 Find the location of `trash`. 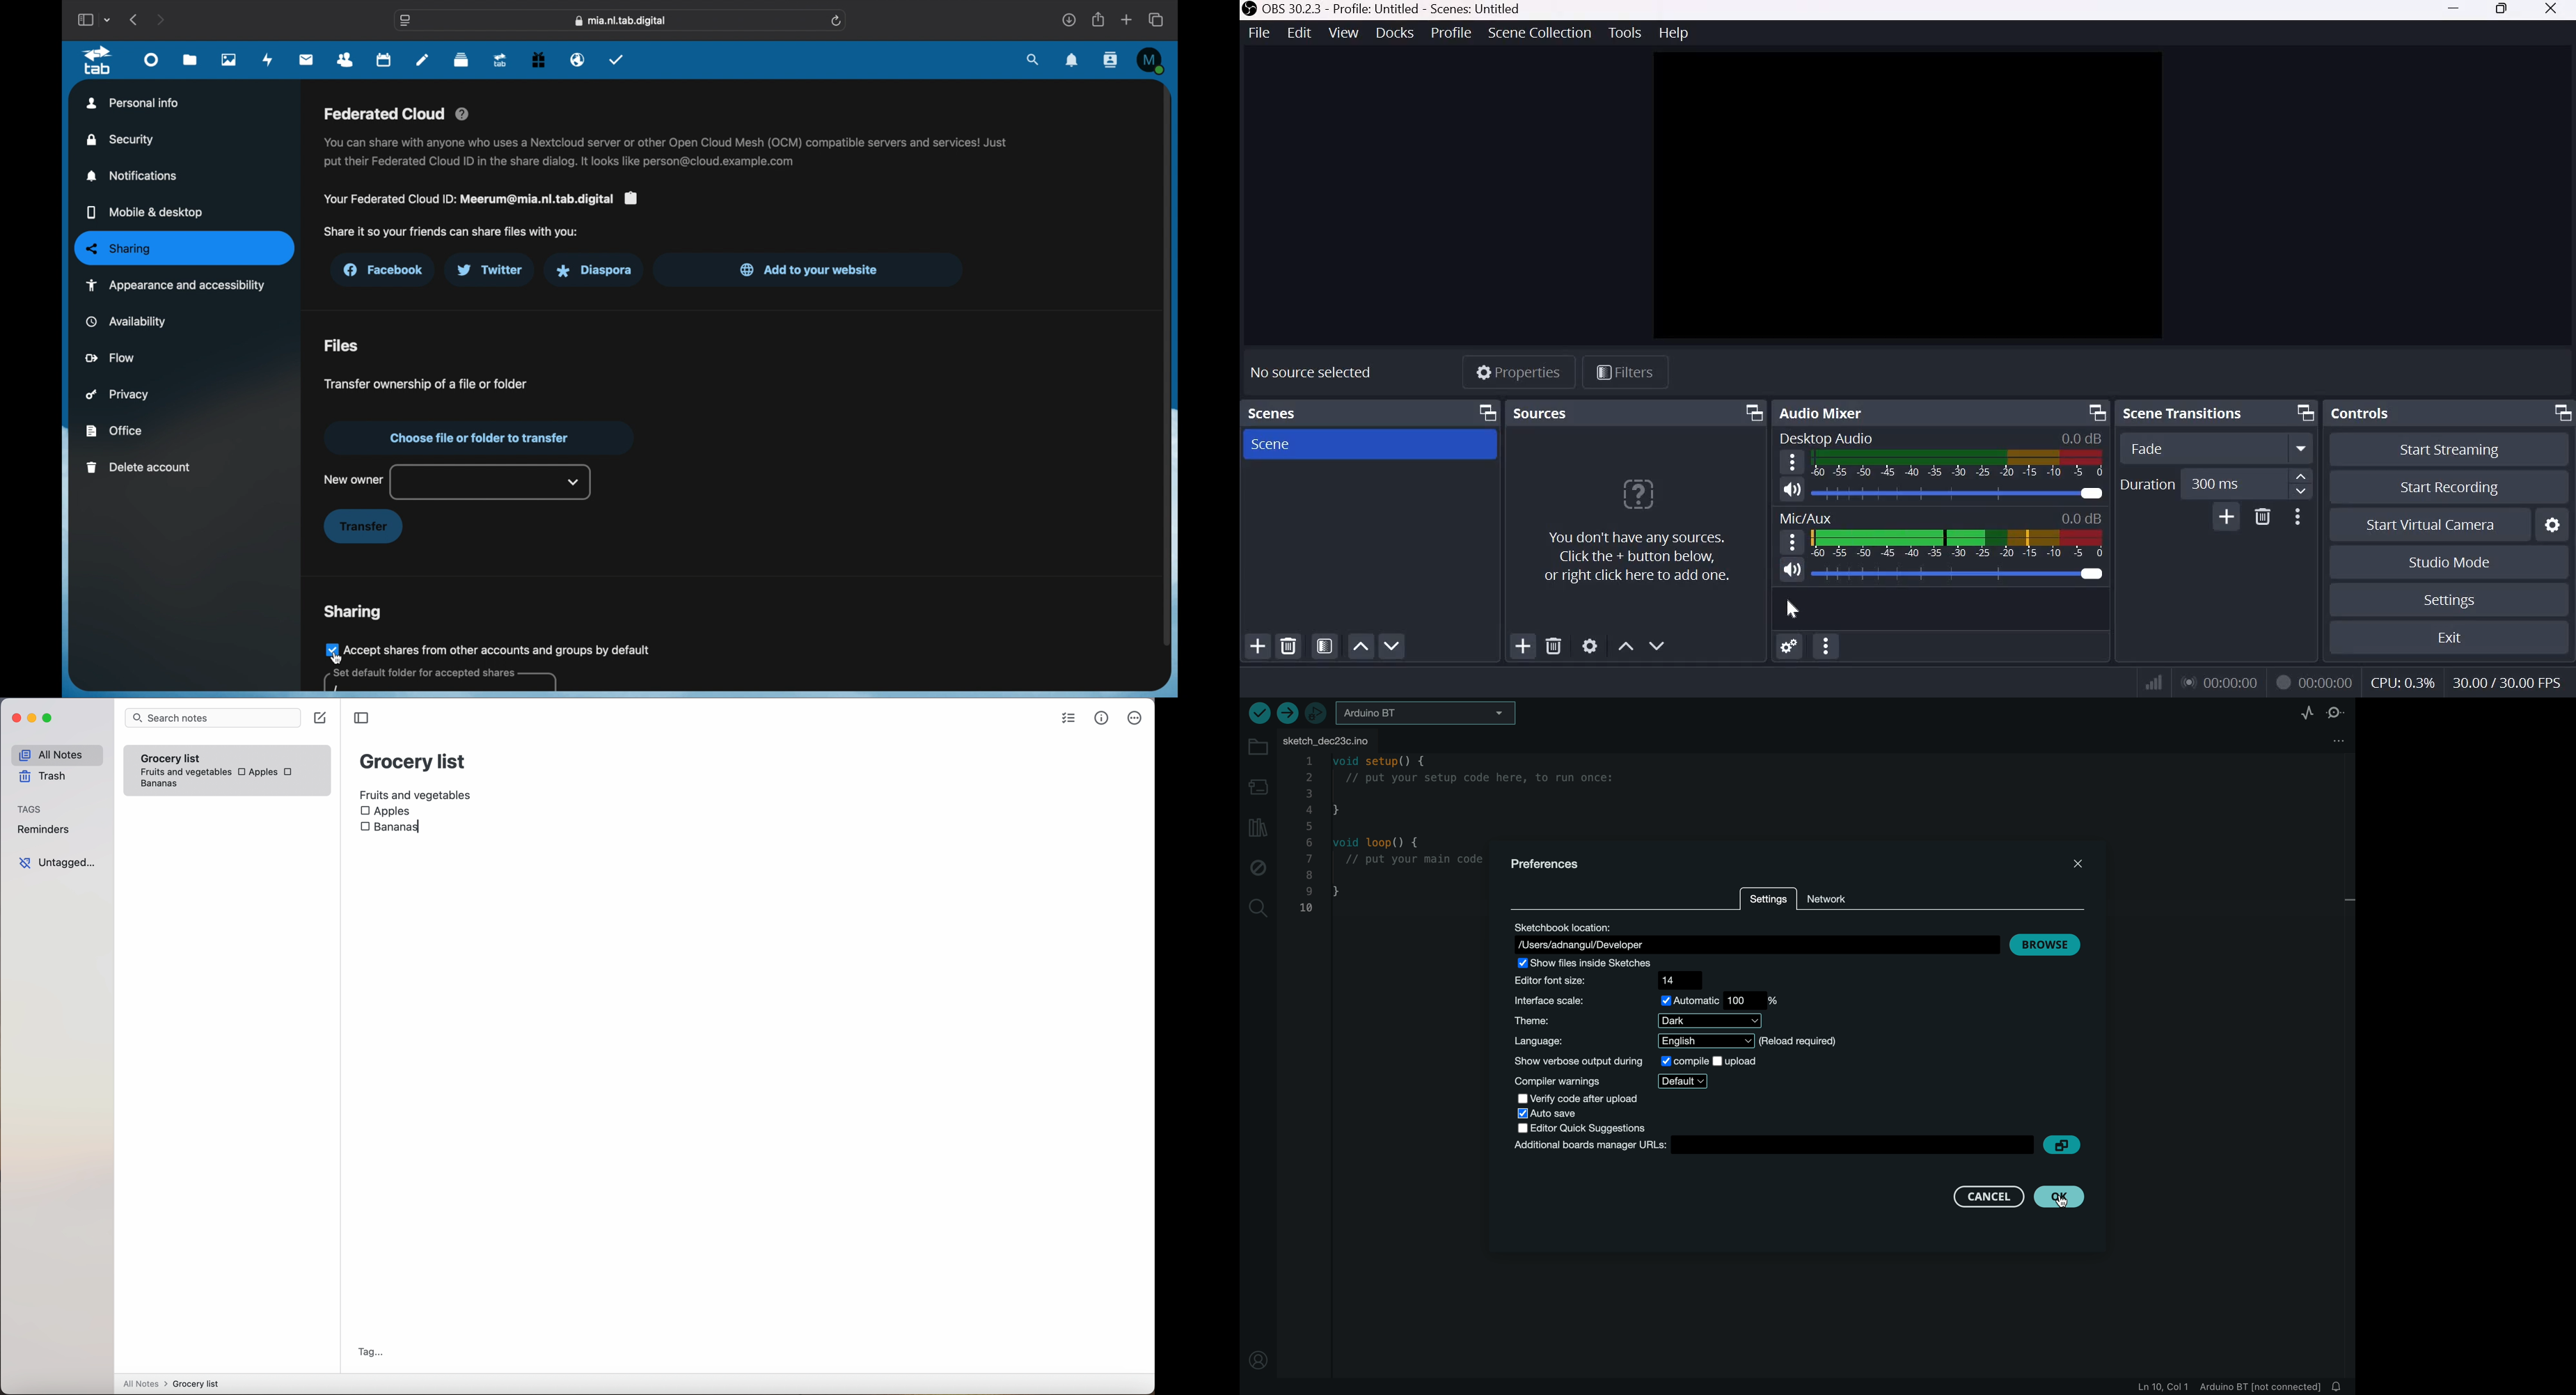

trash is located at coordinates (41, 778).